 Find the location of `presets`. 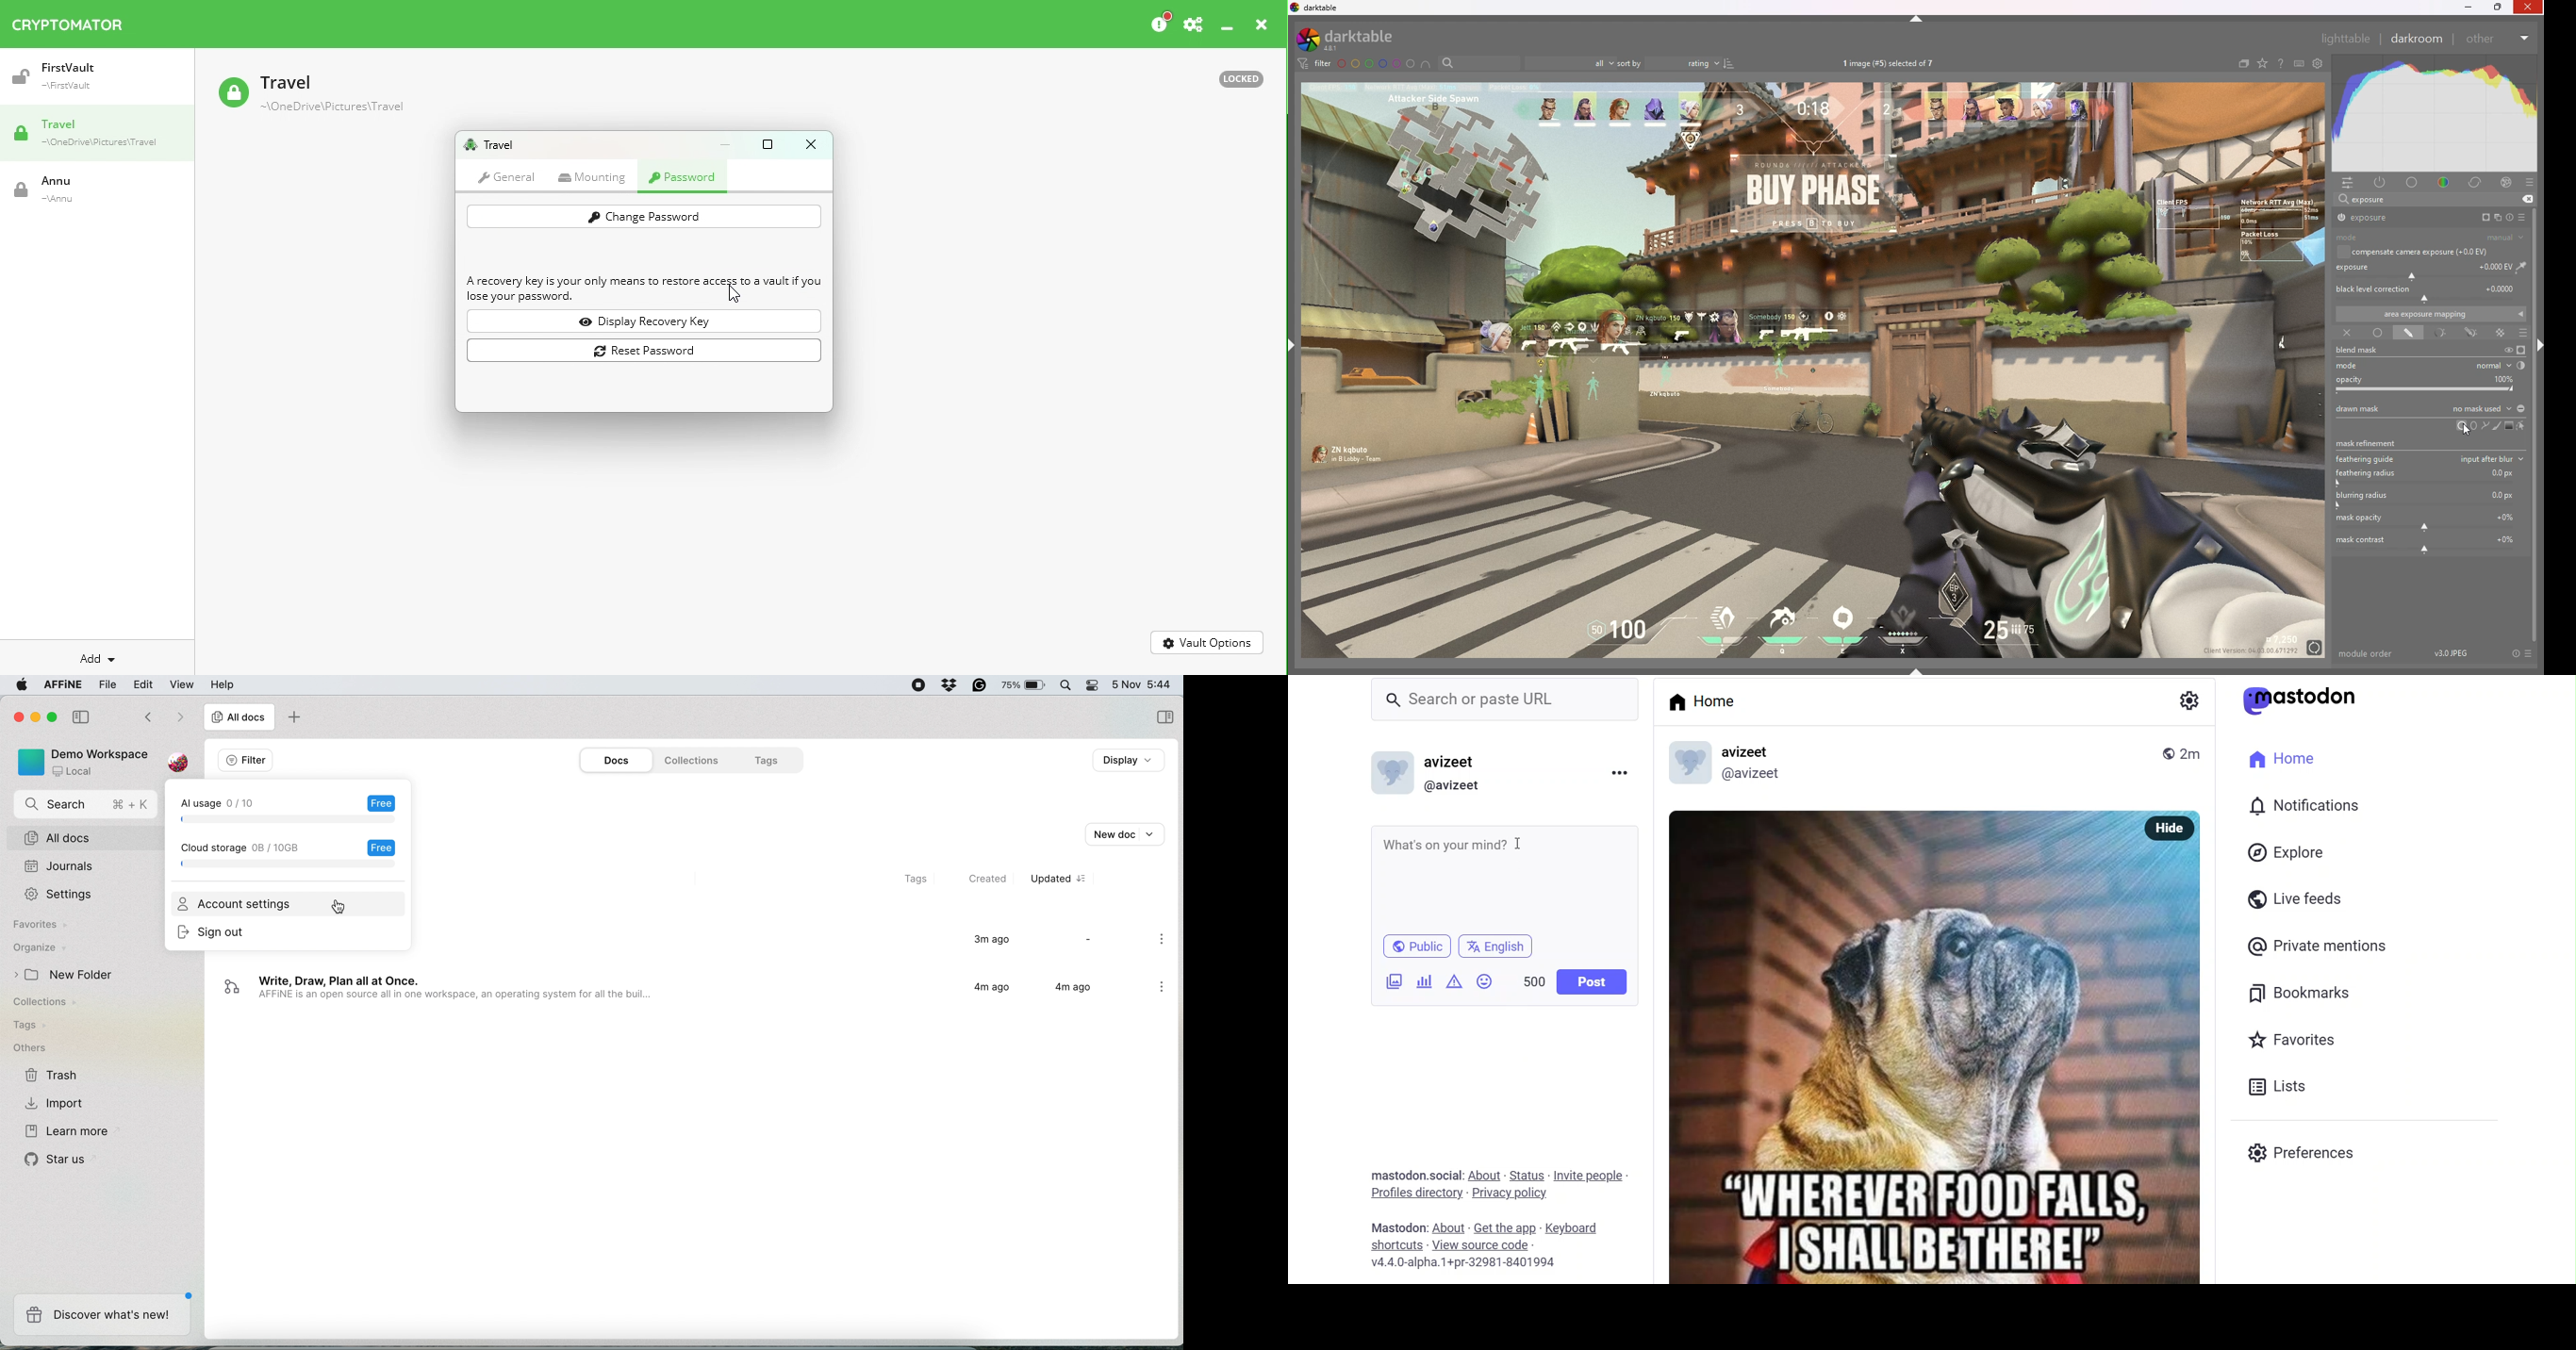

presets is located at coordinates (2523, 217).